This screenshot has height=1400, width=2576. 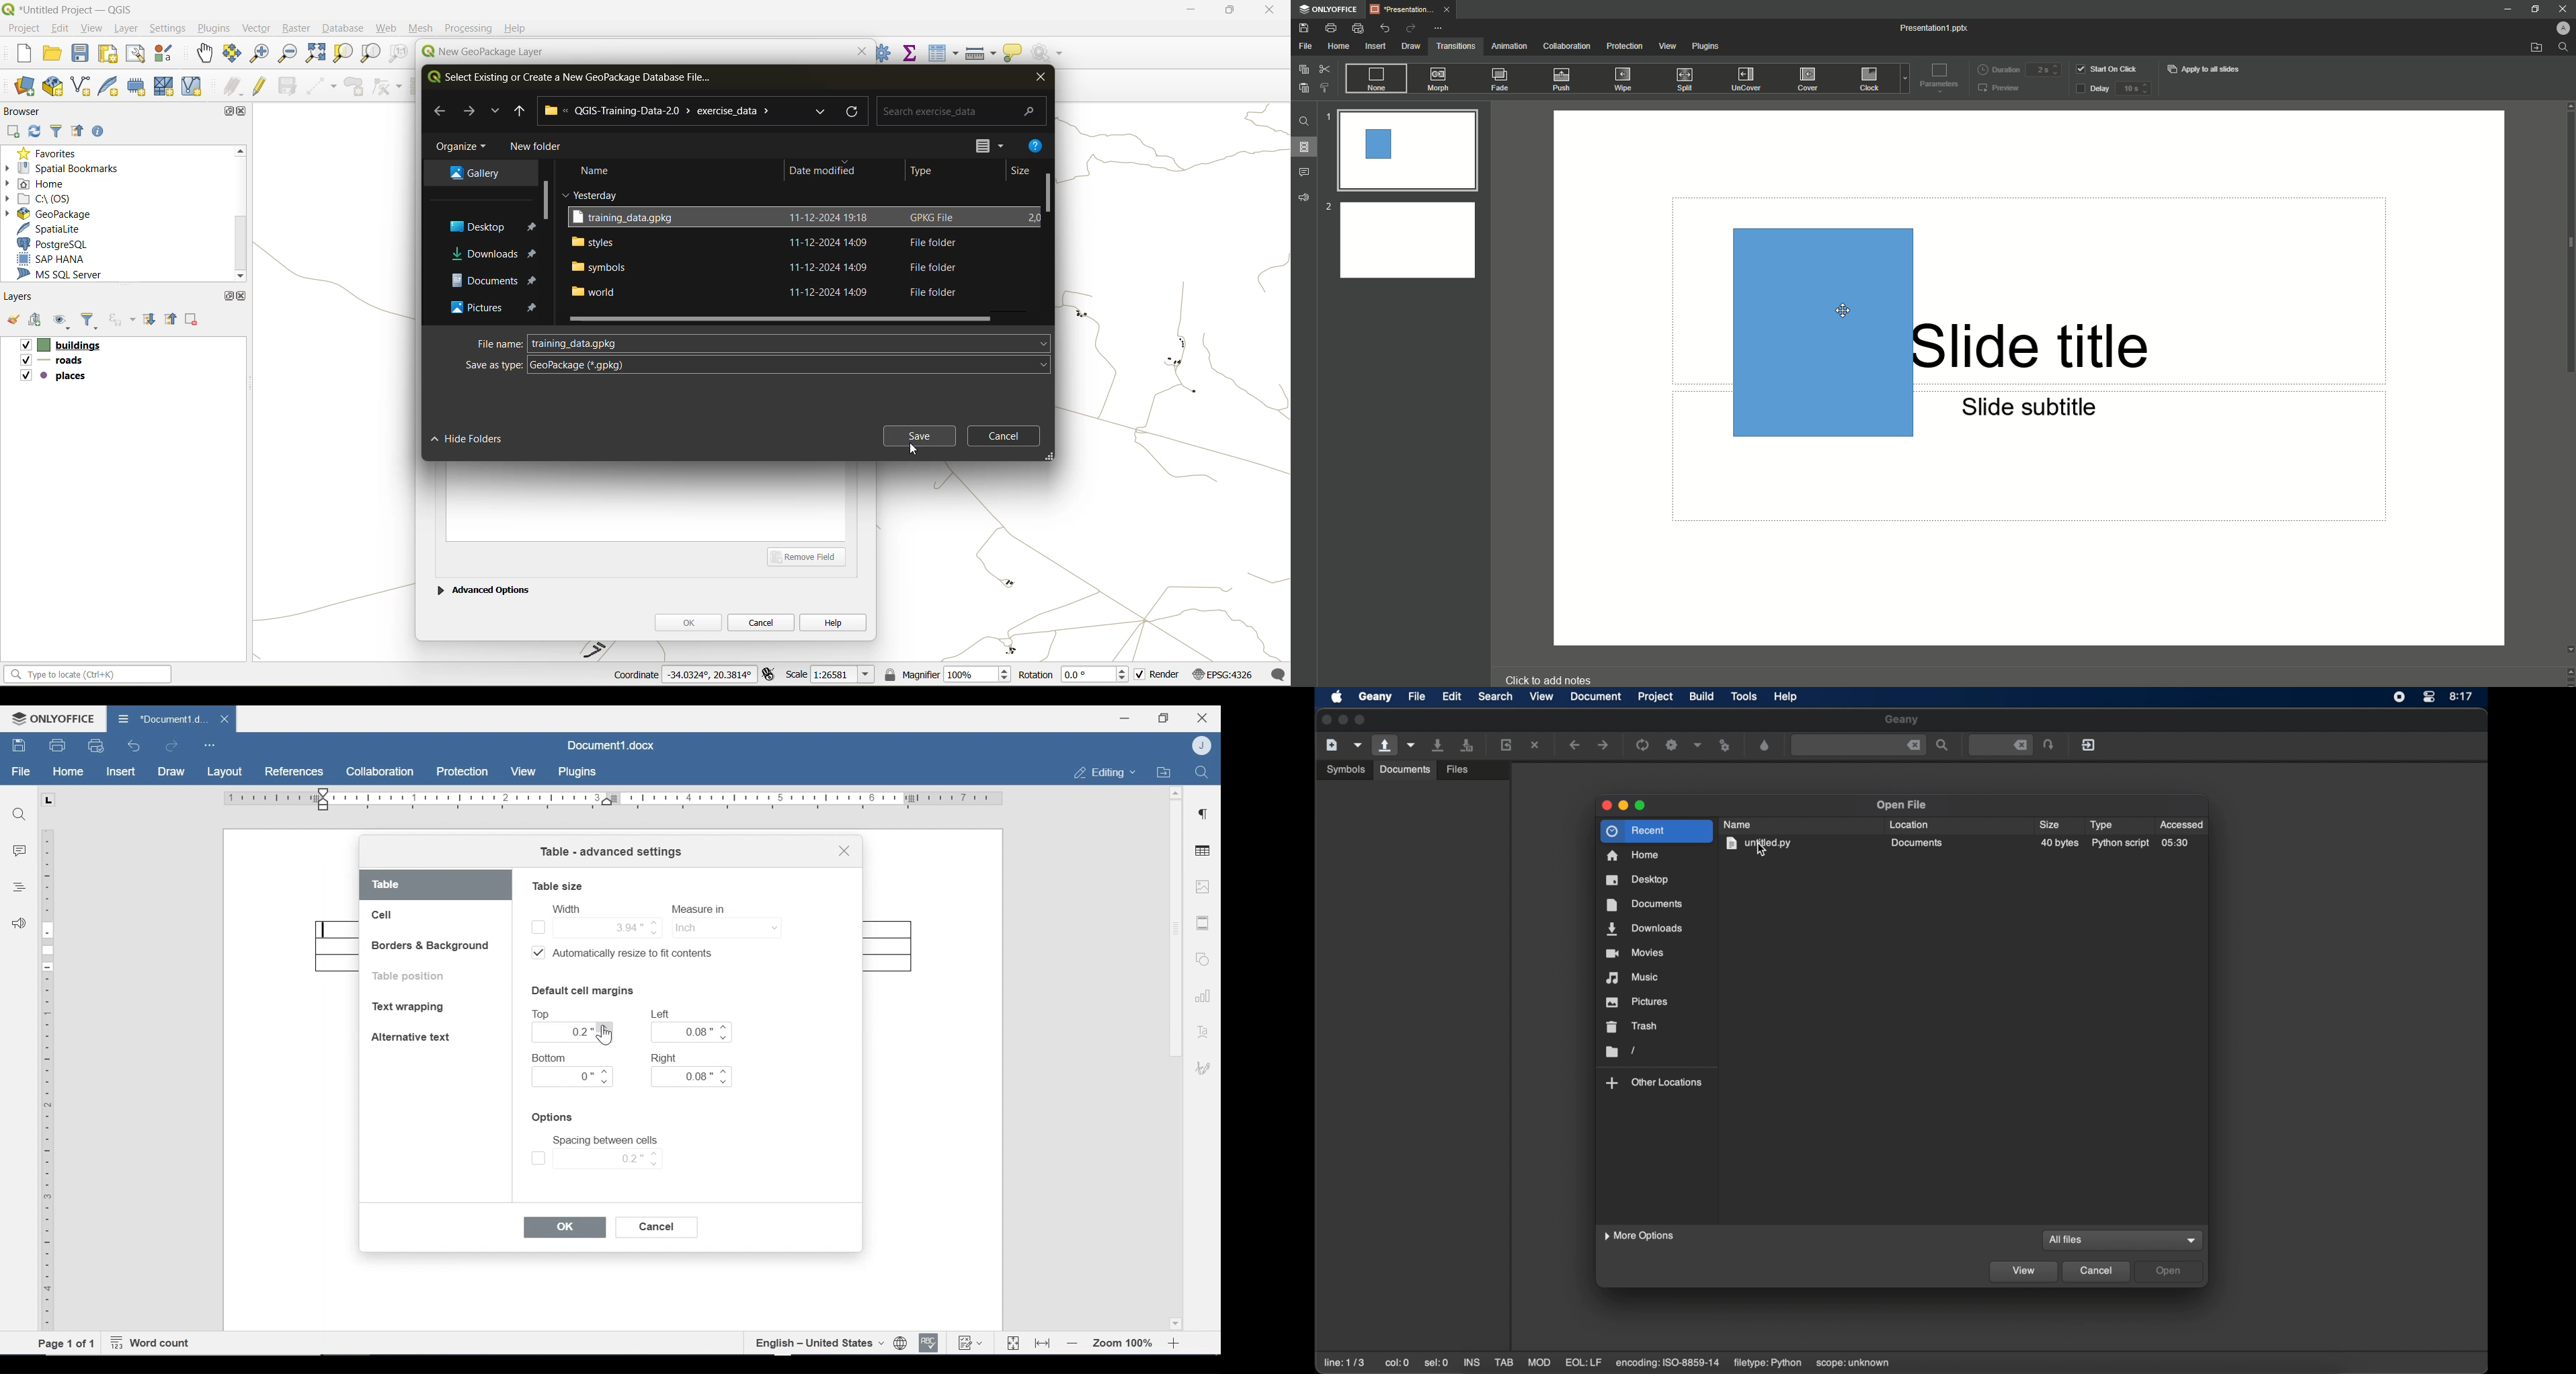 I want to click on English- united states, so click(x=819, y=1343).